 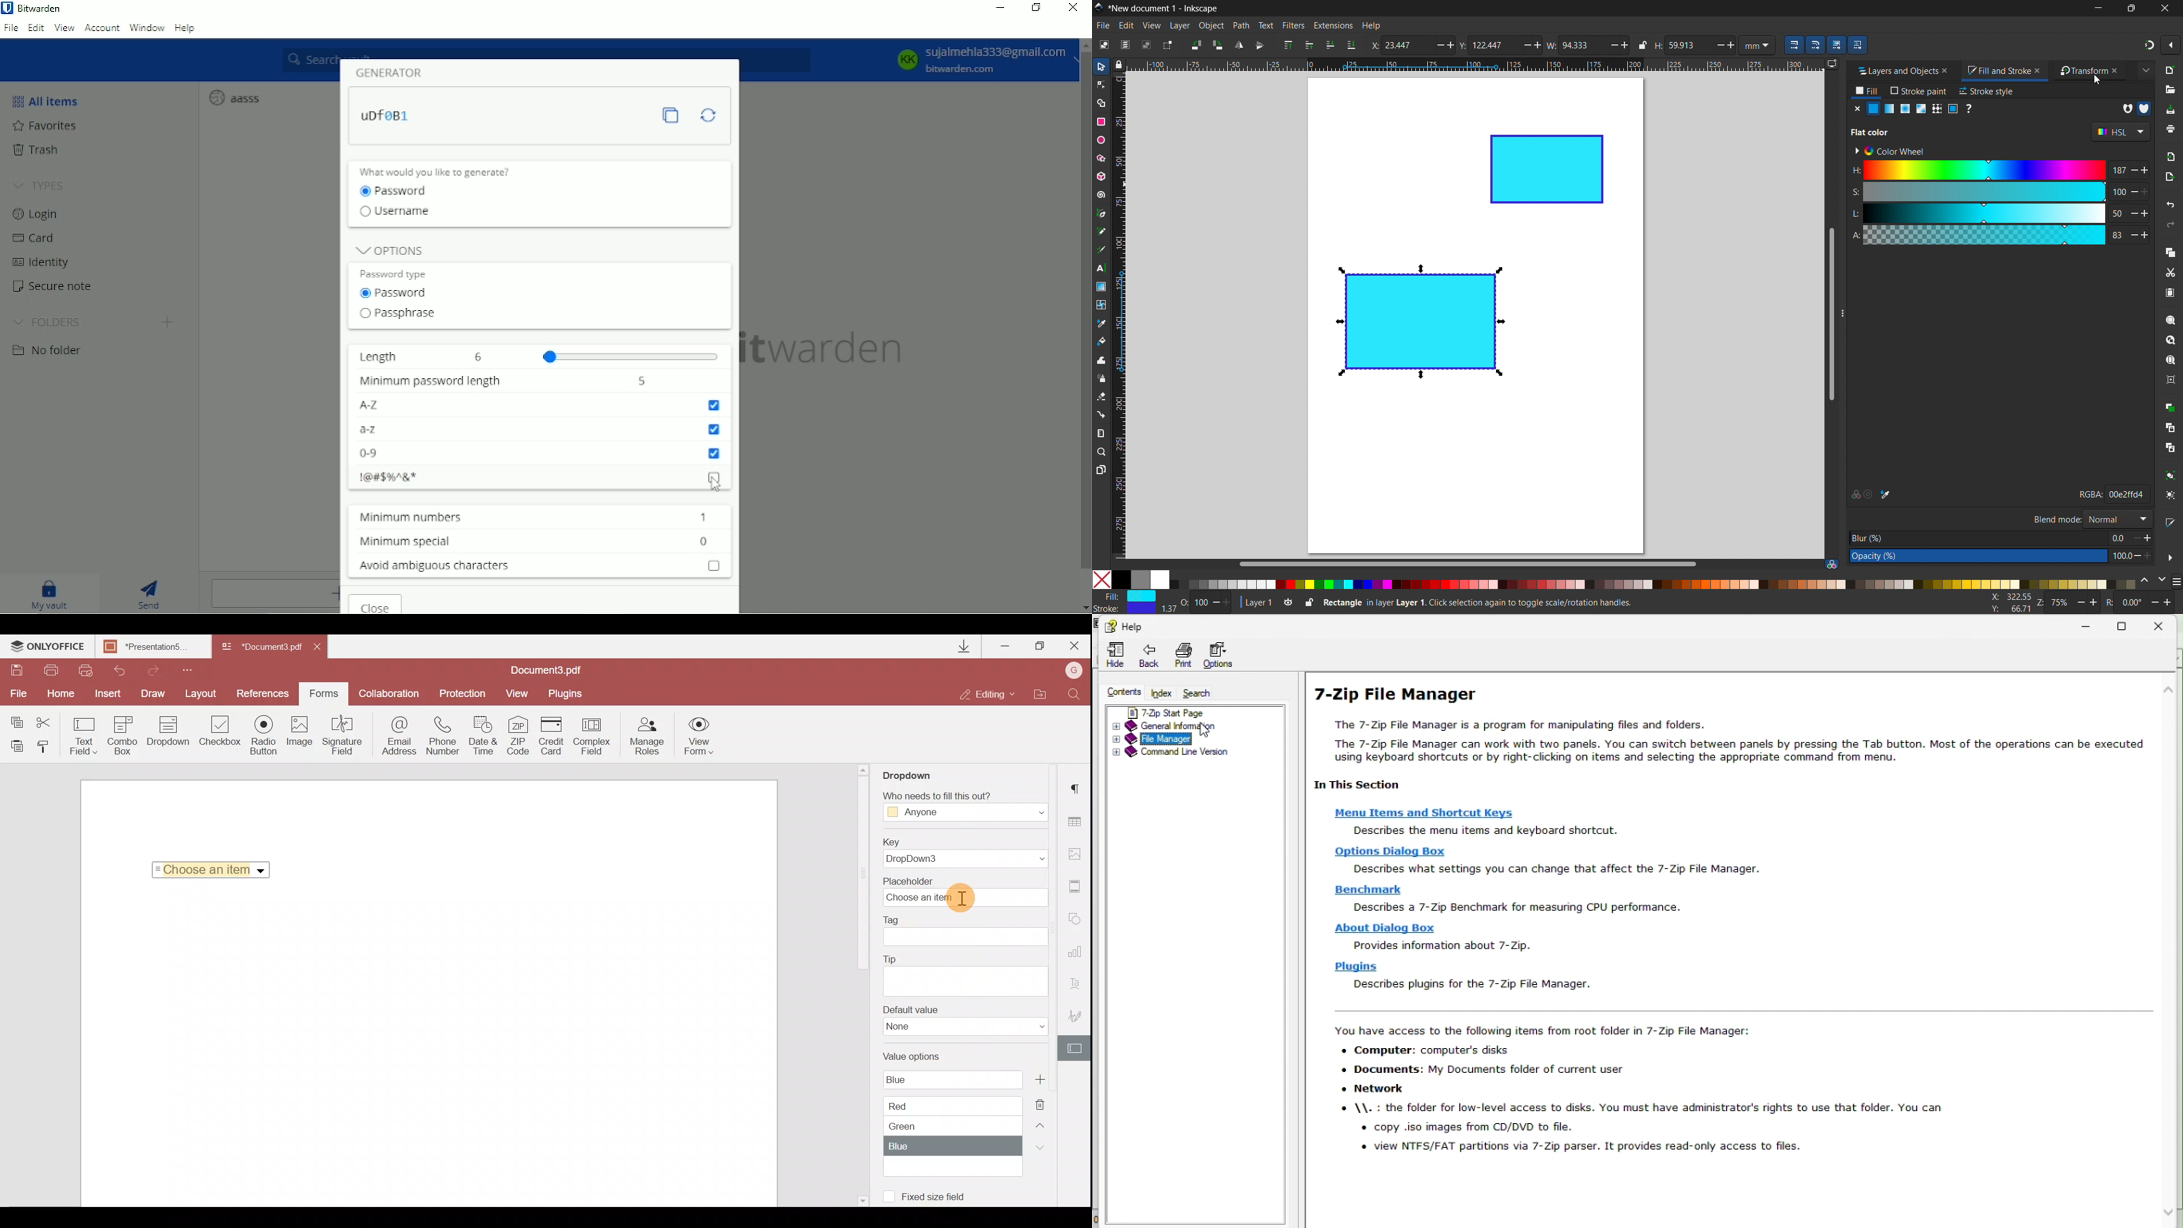 I want to click on Preferences, so click(x=264, y=694).